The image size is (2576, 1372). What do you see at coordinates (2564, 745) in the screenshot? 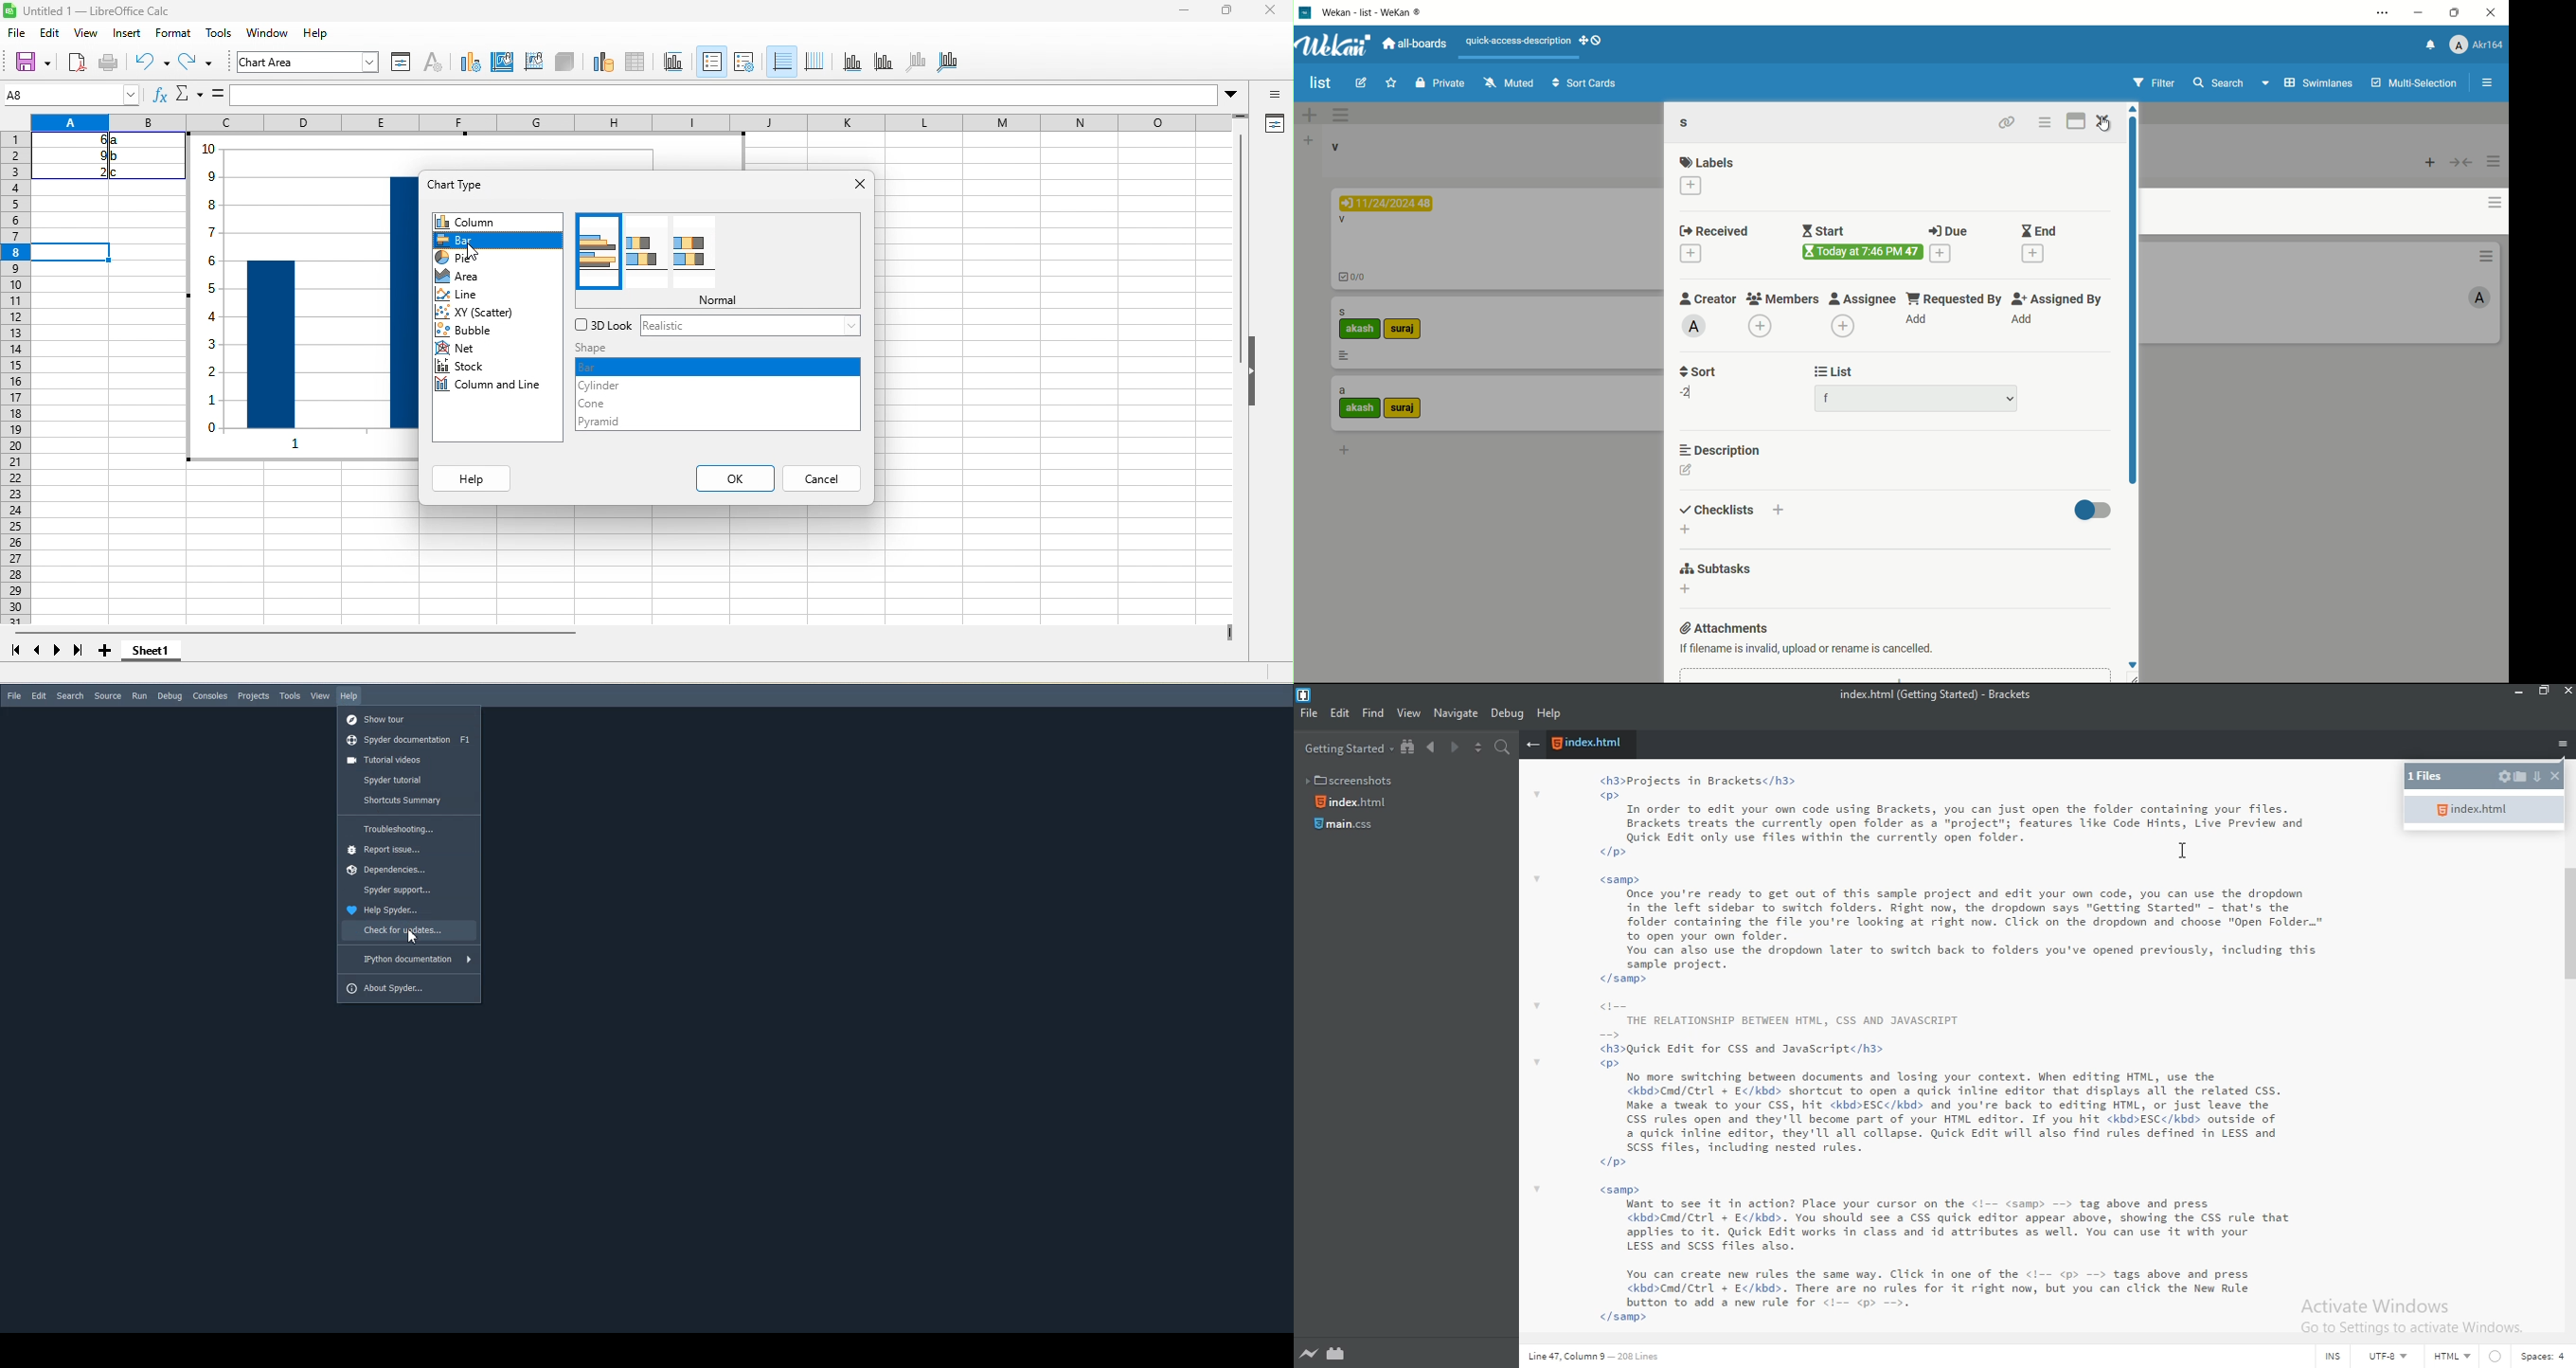
I see `menu` at bounding box center [2564, 745].